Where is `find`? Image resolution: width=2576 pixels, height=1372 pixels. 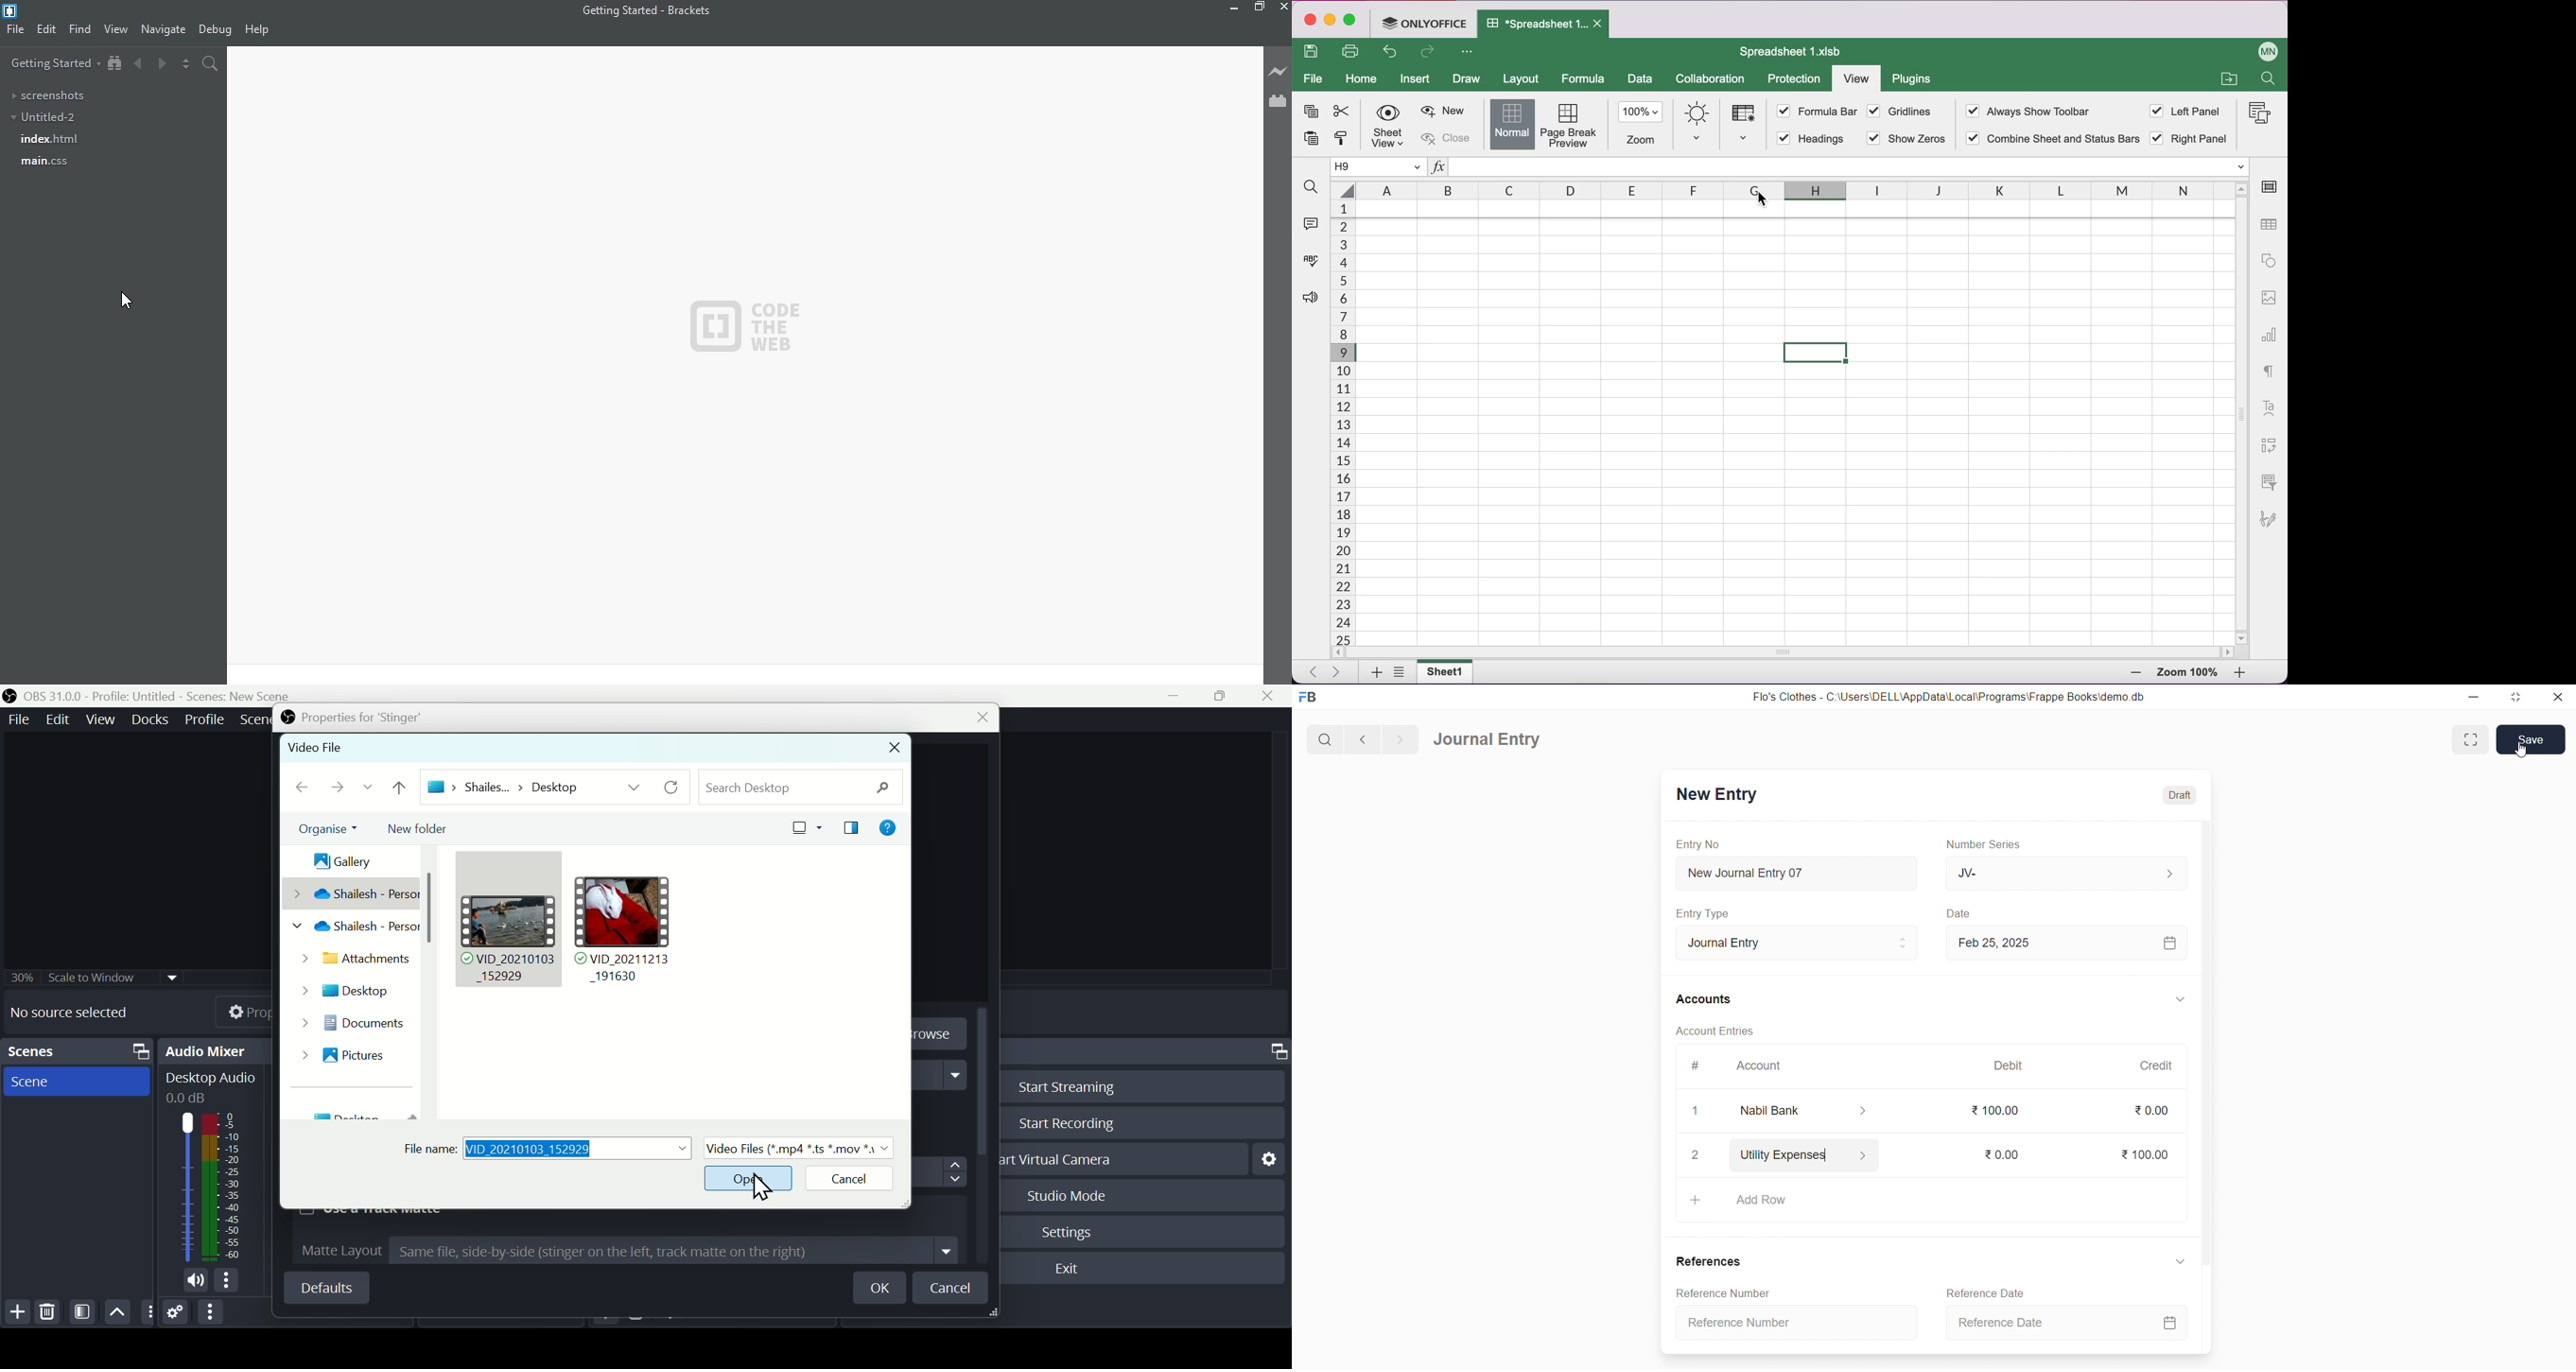
find is located at coordinates (1311, 188).